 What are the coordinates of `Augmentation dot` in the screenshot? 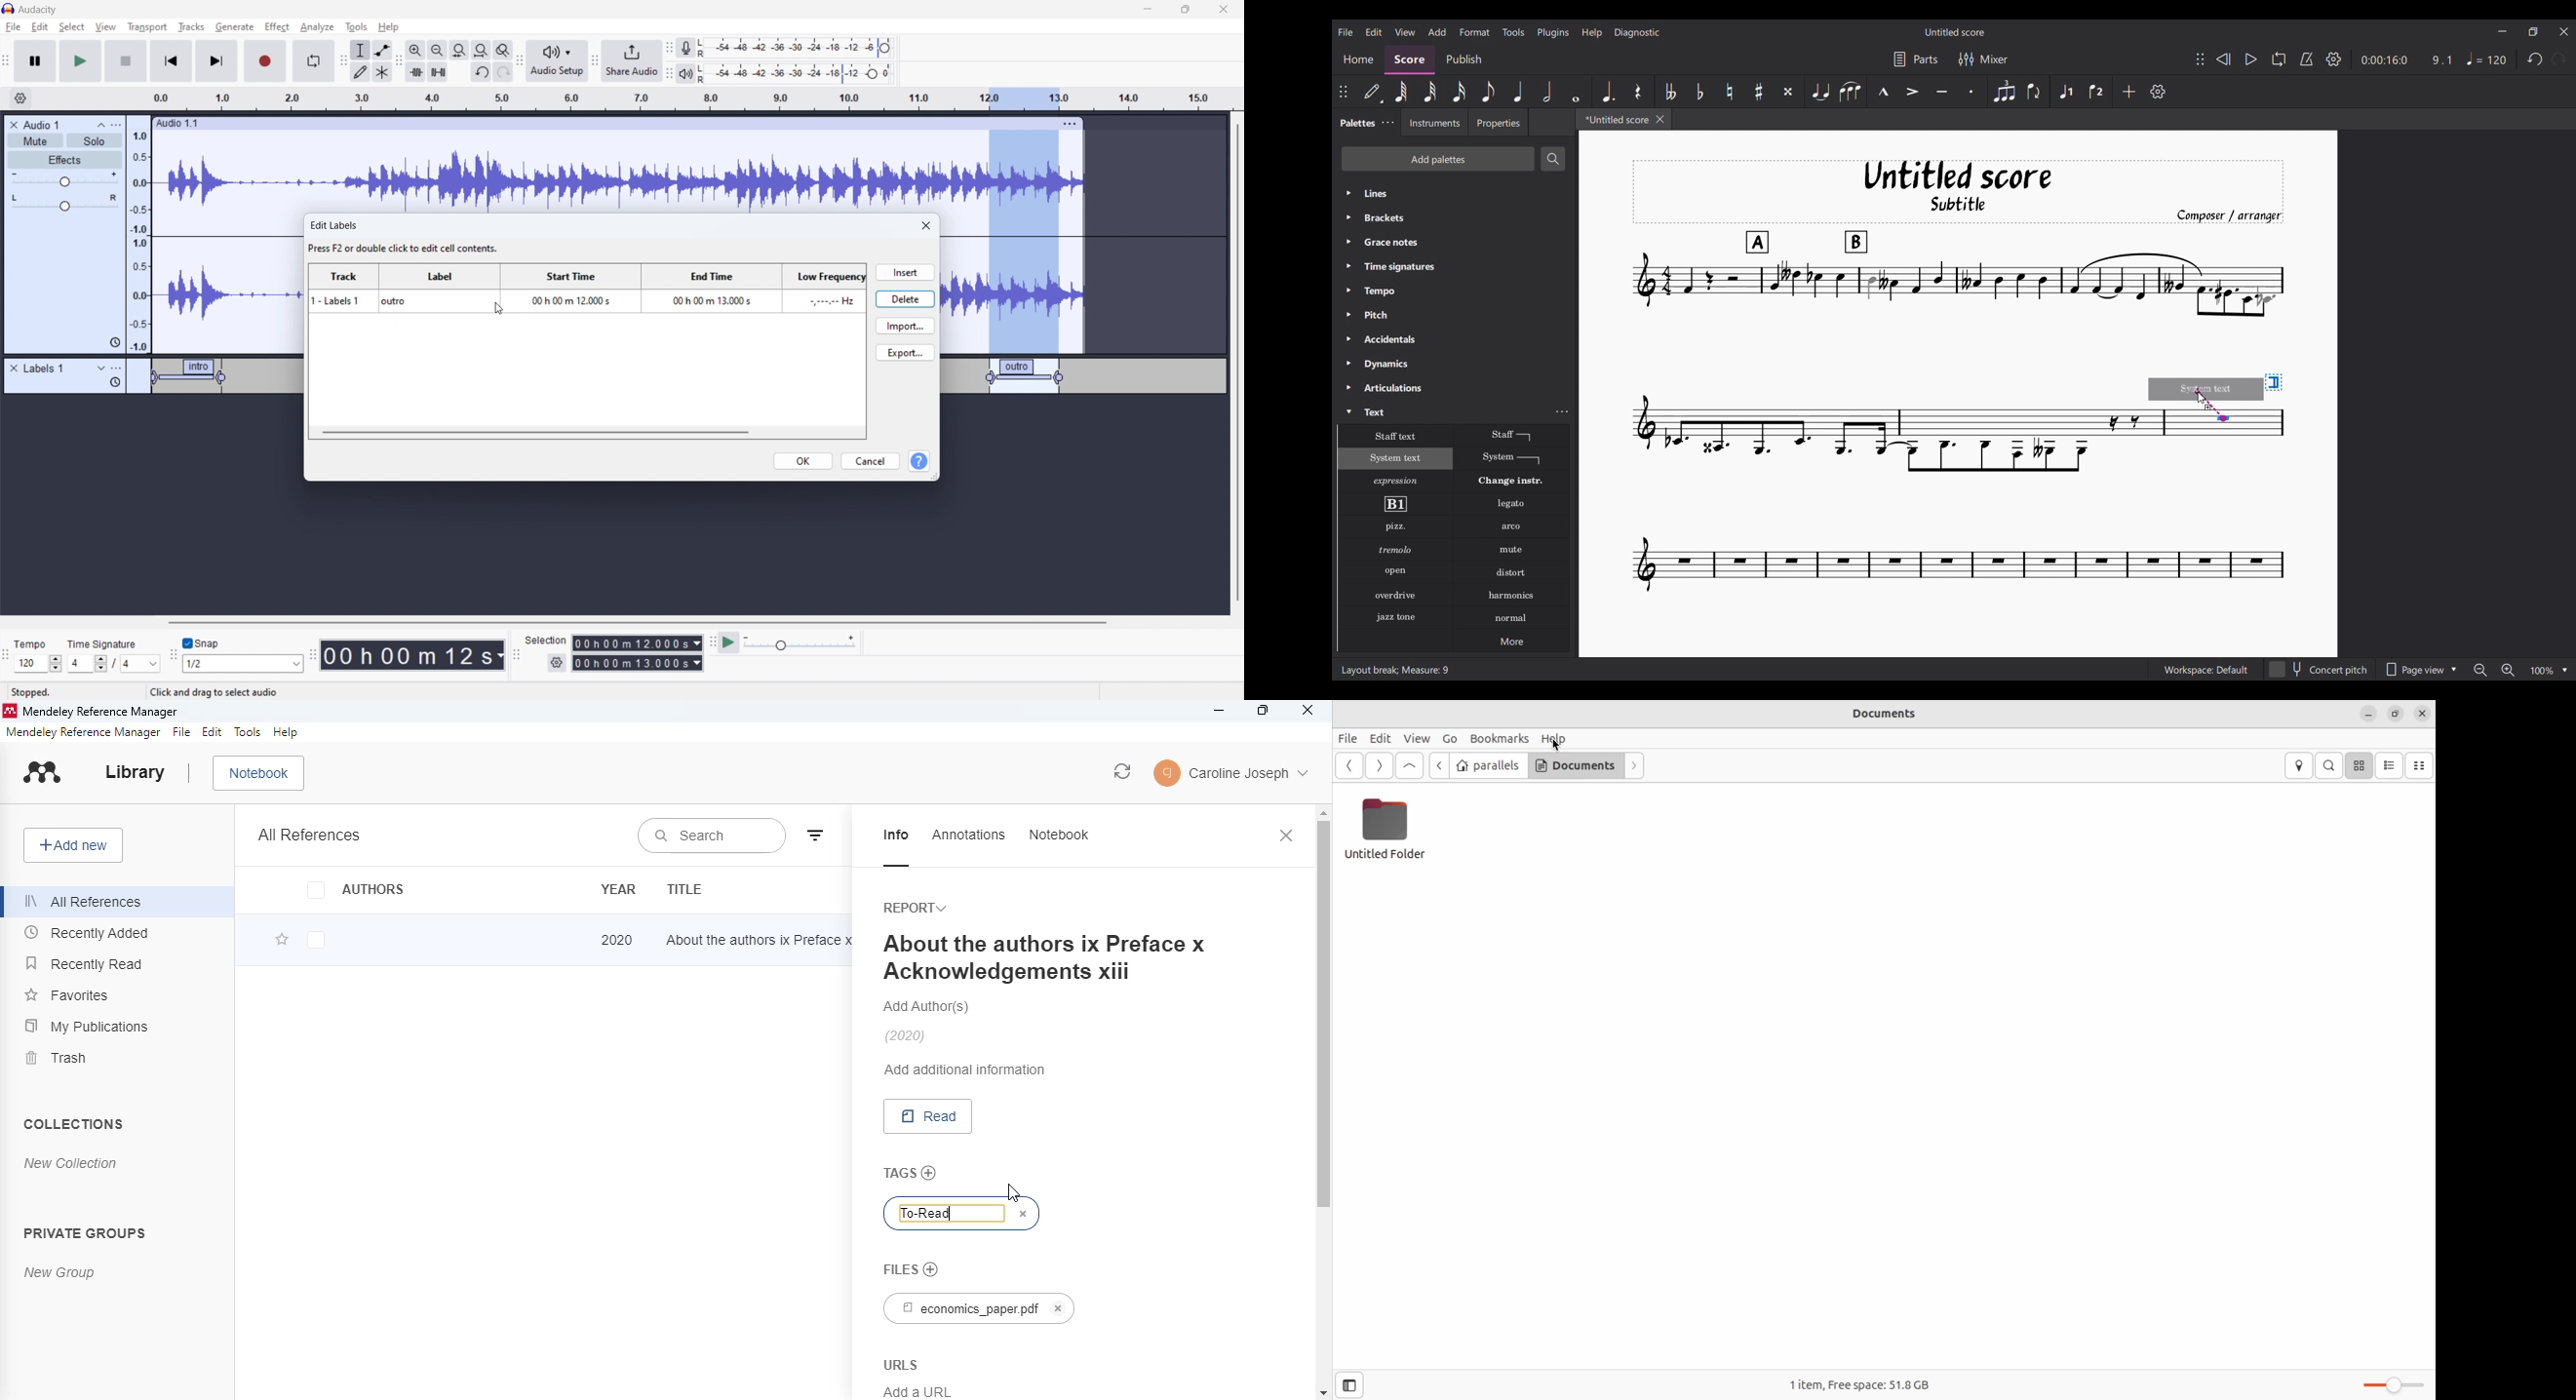 It's located at (1607, 91).